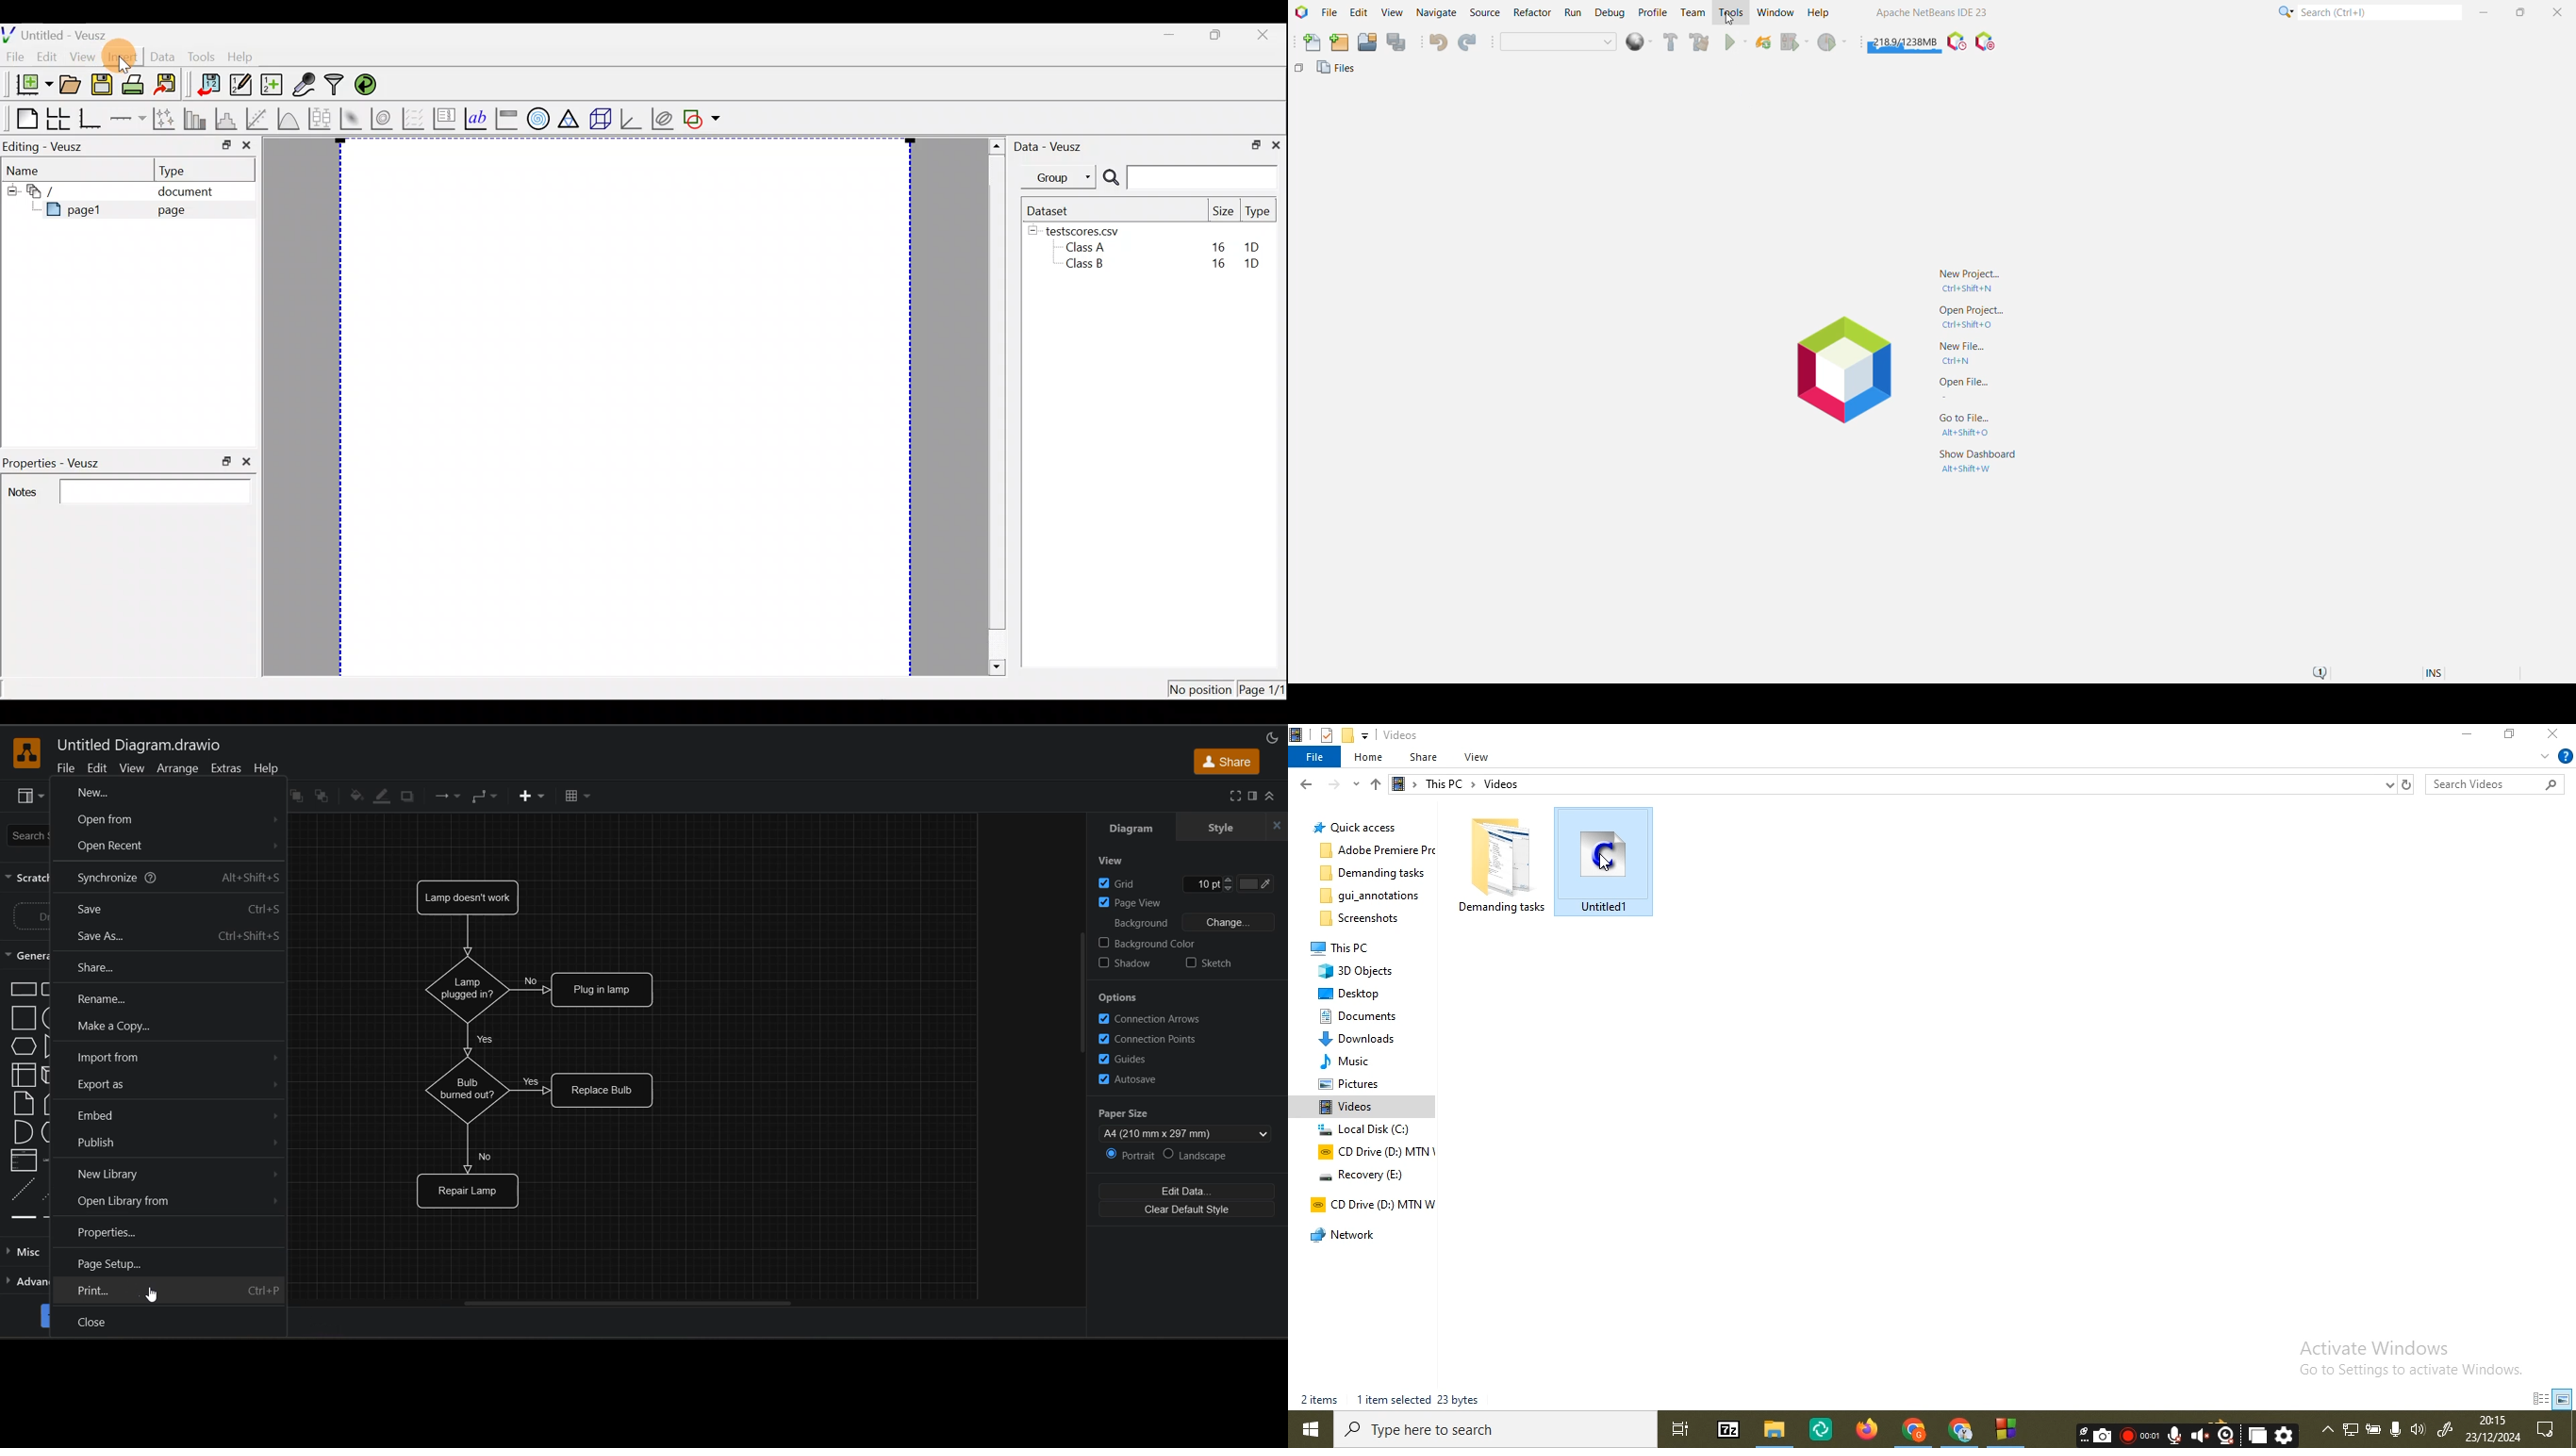 Image resolution: width=2576 pixels, height=1456 pixels. What do you see at coordinates (161, 55) in the screenshot?
I see `Data` at bounding box center [161, 55].